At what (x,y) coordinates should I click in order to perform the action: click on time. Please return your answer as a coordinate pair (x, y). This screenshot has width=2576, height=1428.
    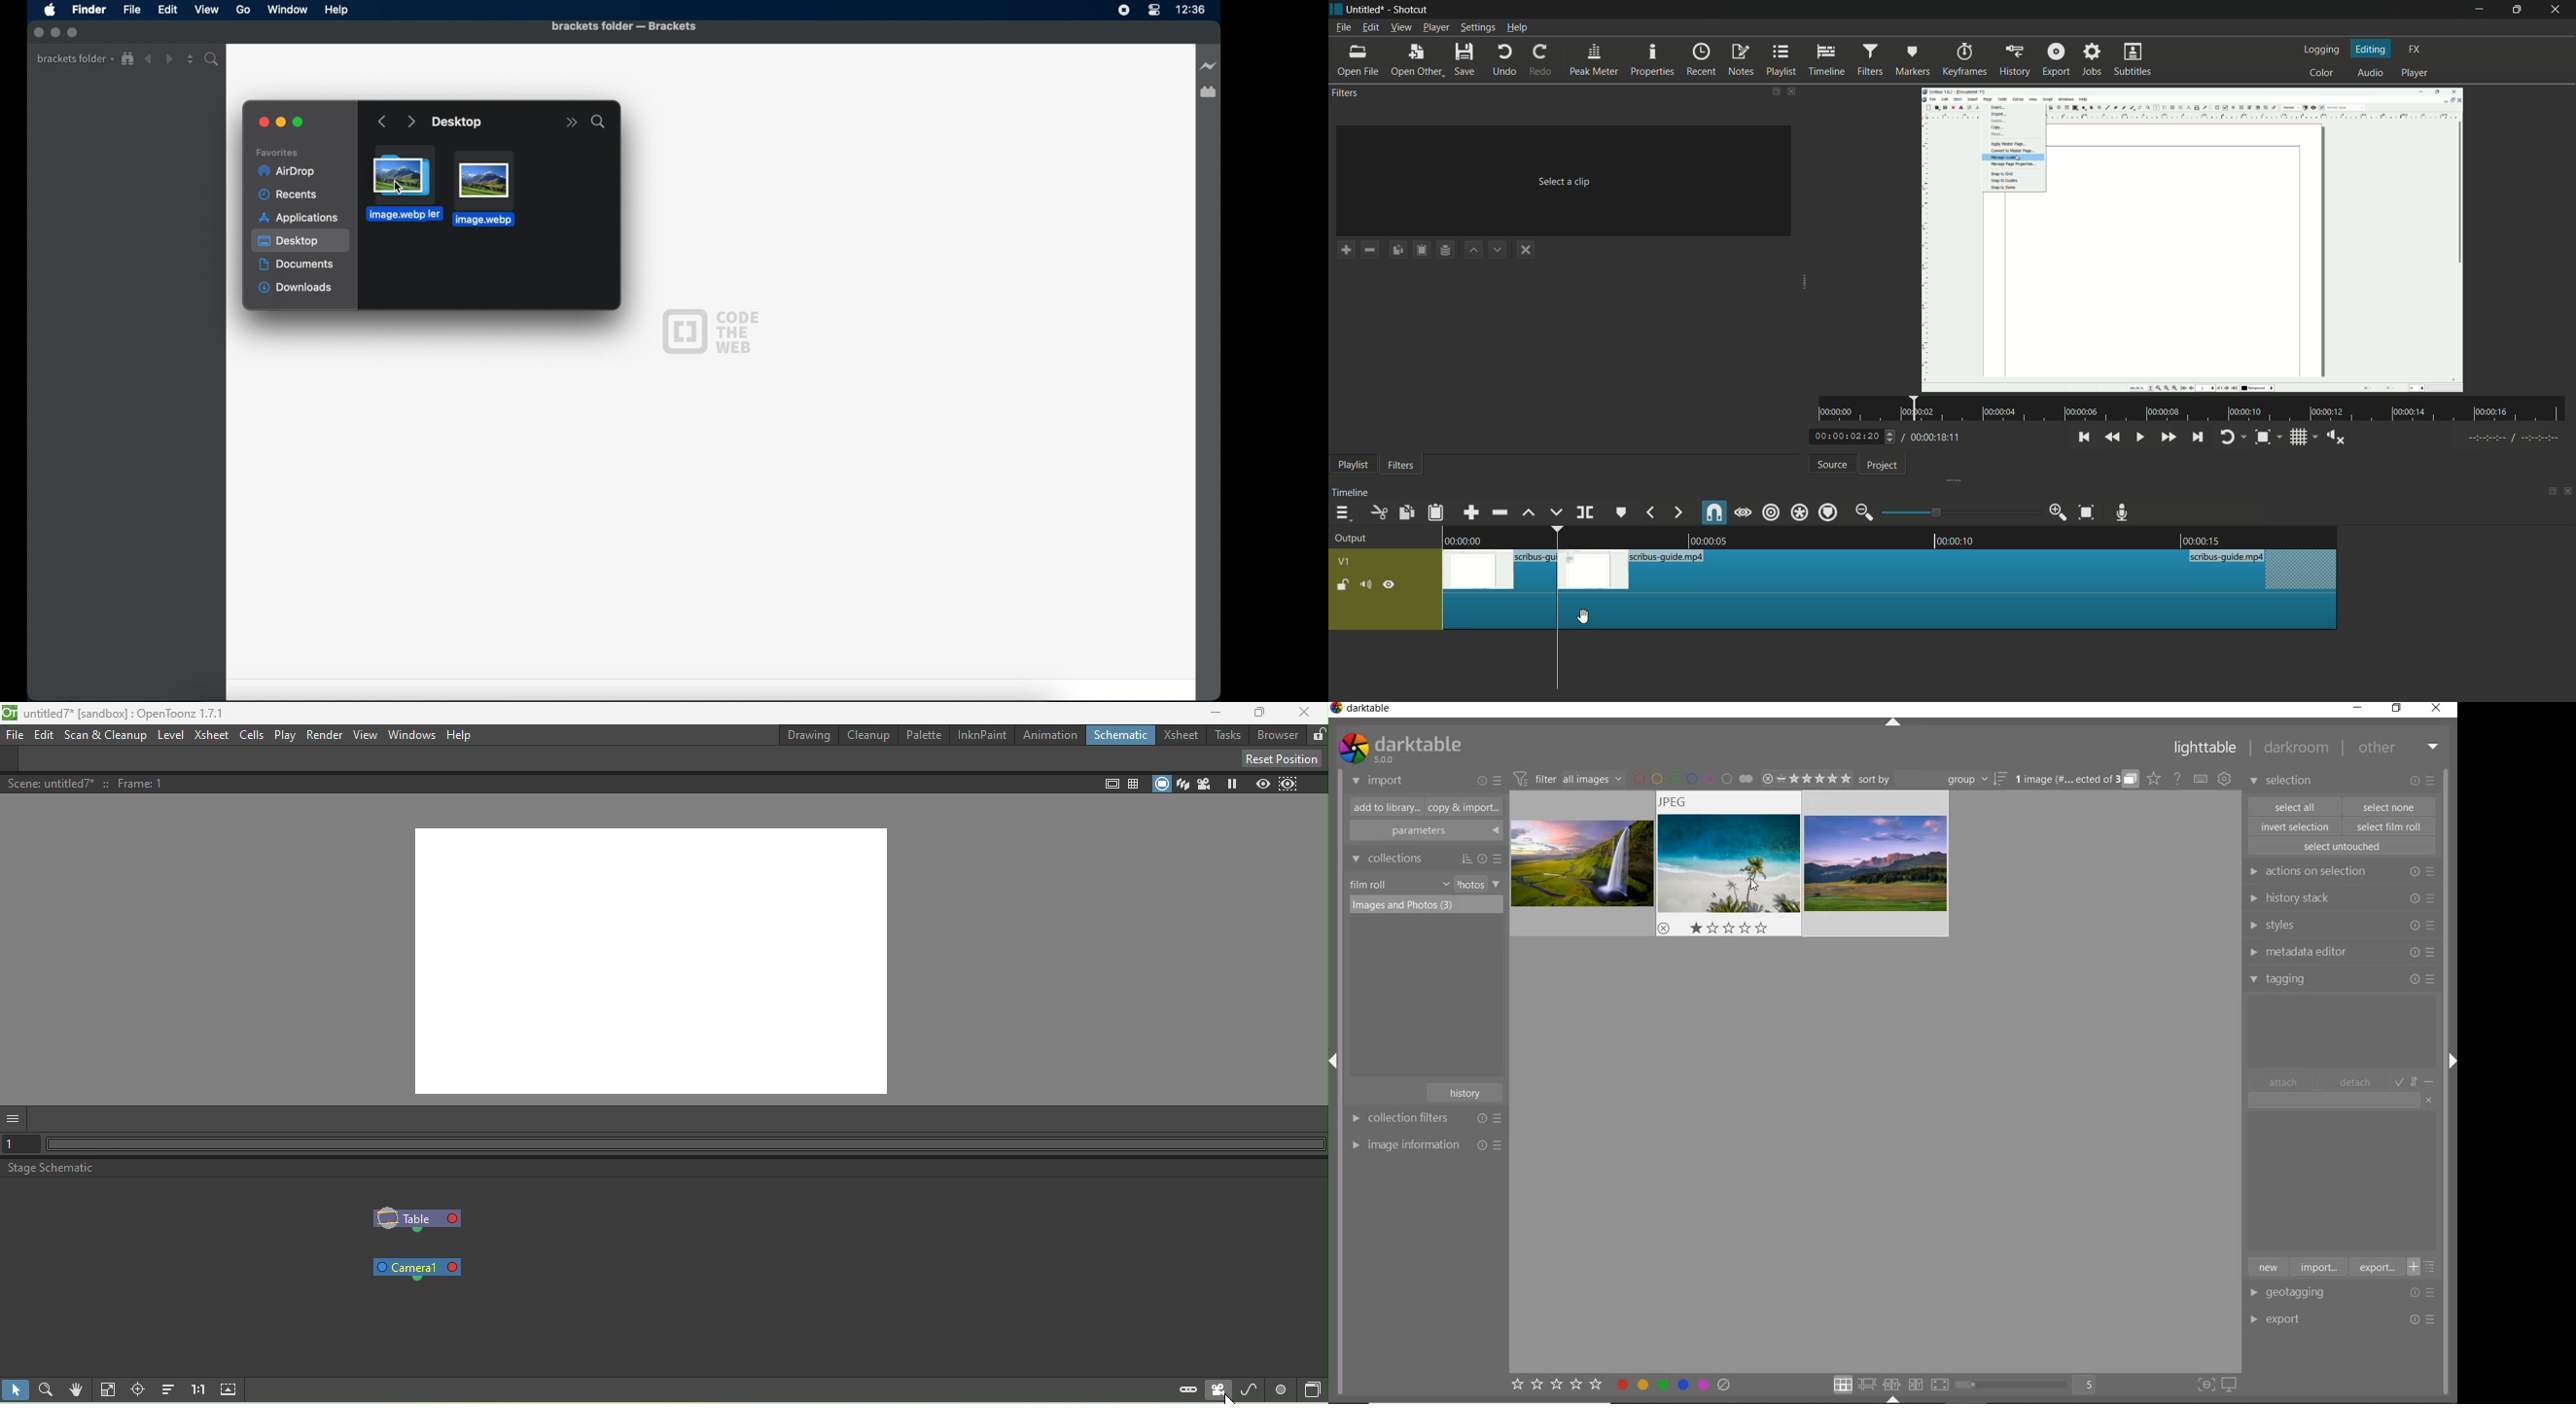
    Looking at the image, I should click on (2199, 410).